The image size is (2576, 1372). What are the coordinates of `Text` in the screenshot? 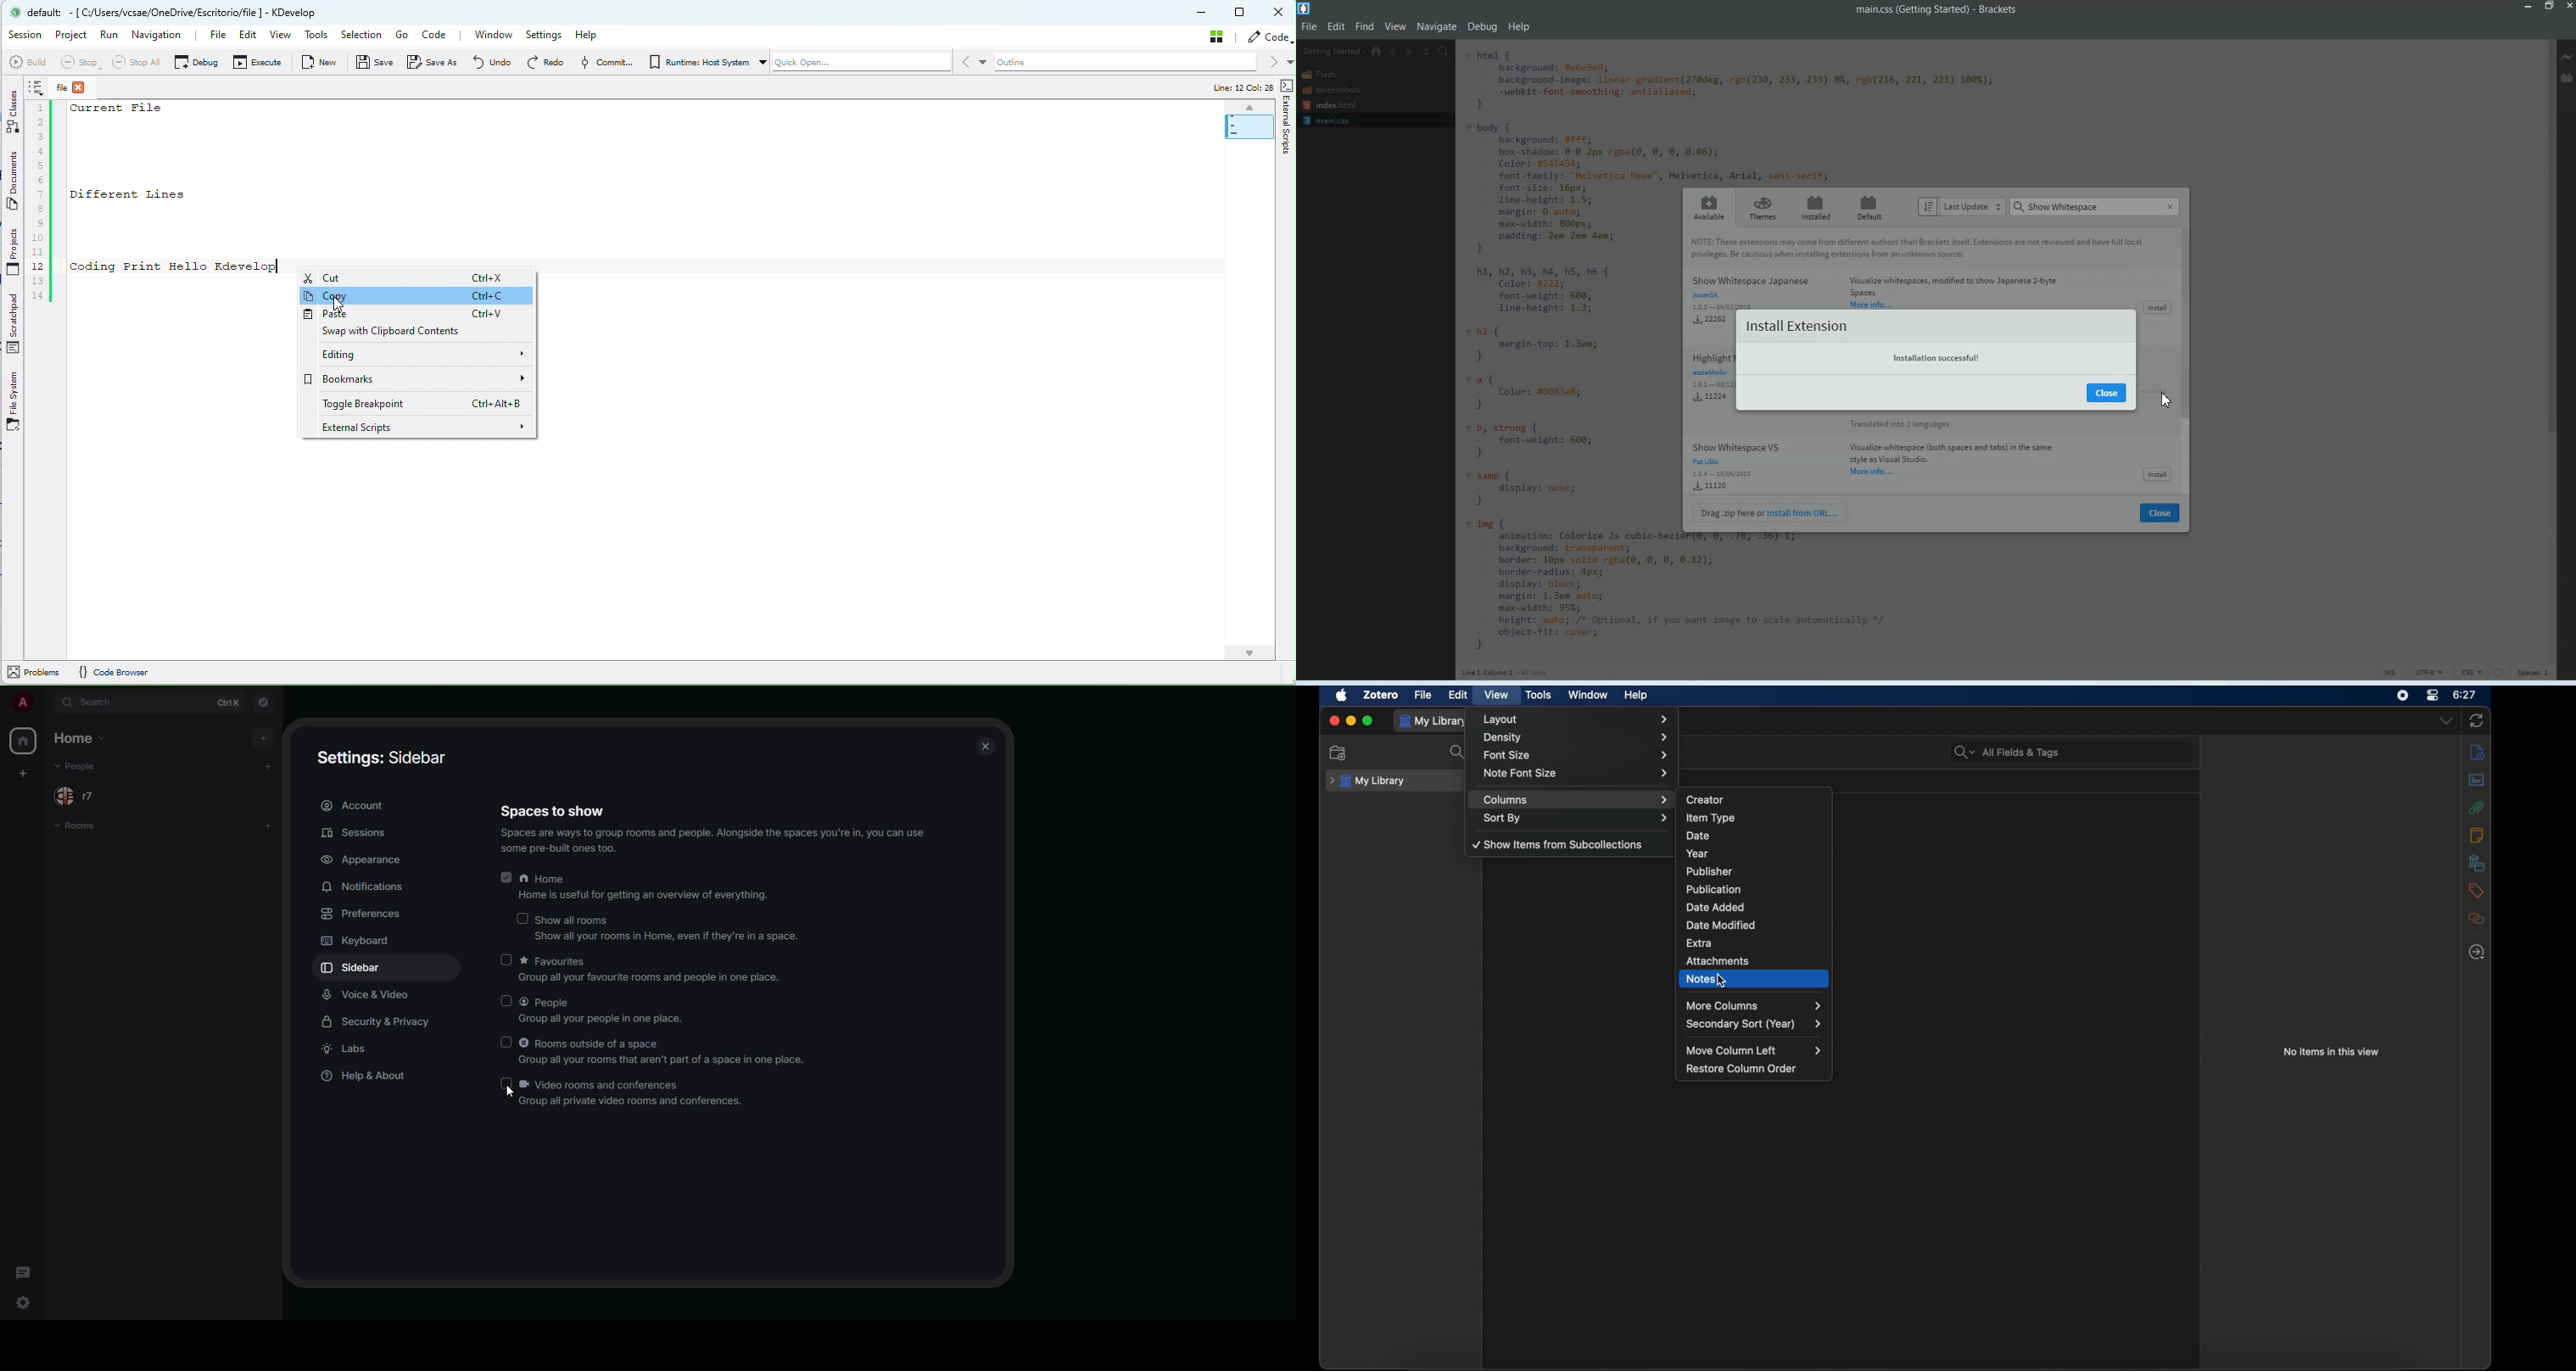 It's located at (1919, 248).